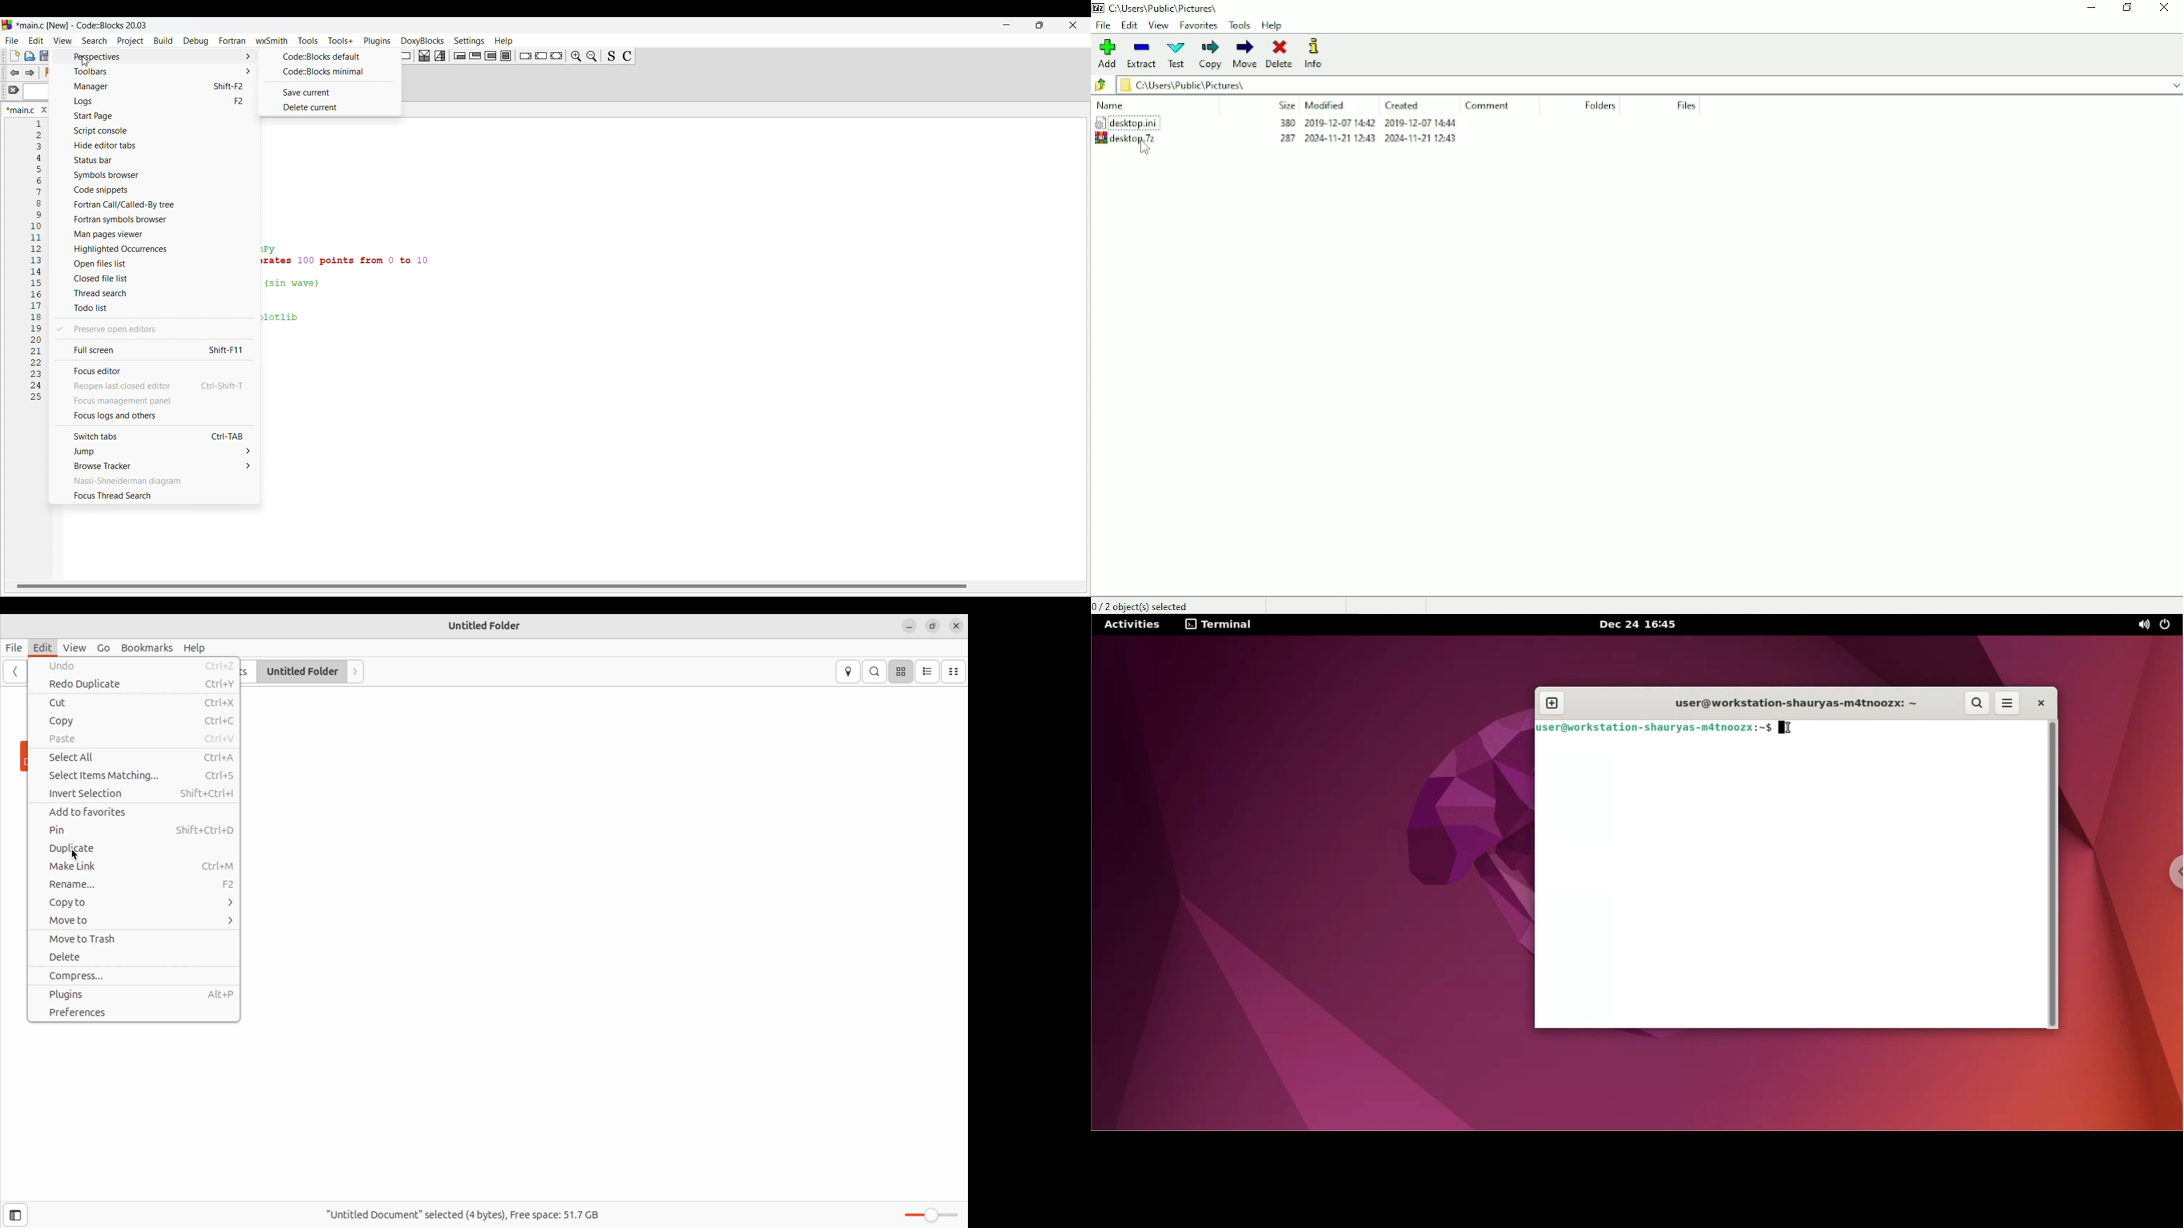 The height and width of the screenshot is (1232, 2184). What do you see at coordinates (308, 40) in the screenshot?
I see `Tools menu` at bounding box center [308, 40].